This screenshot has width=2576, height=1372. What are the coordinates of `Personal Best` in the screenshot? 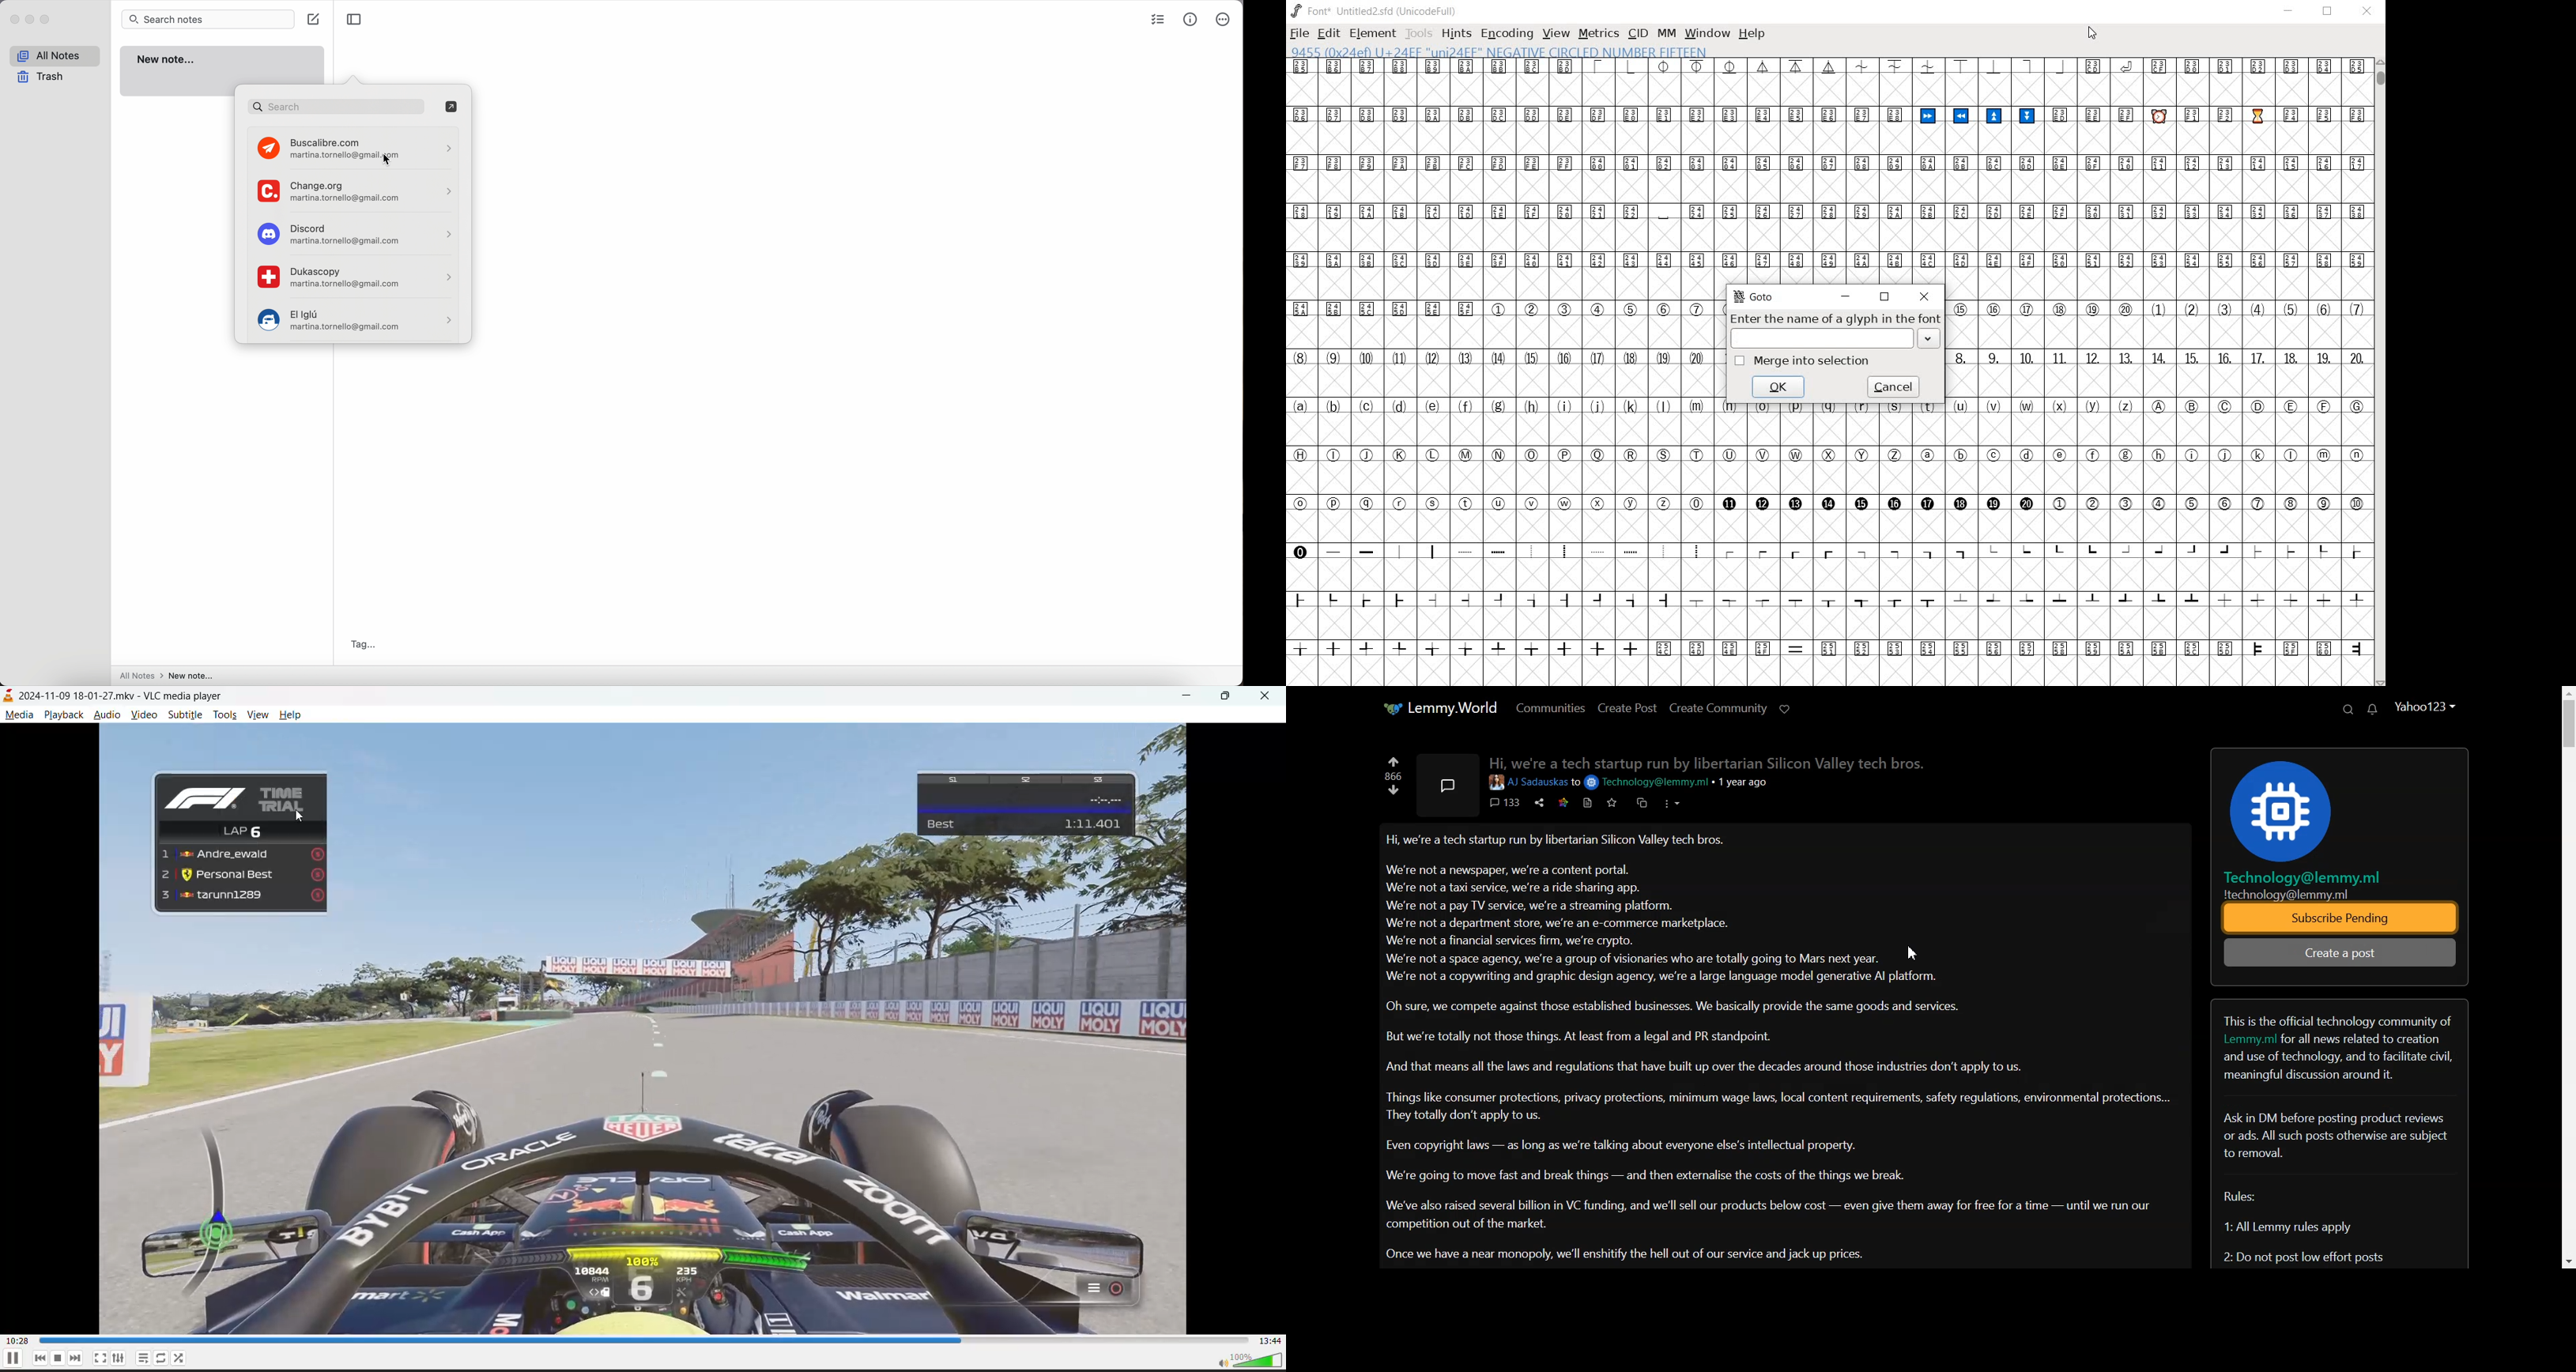 It's located at (241, 875).